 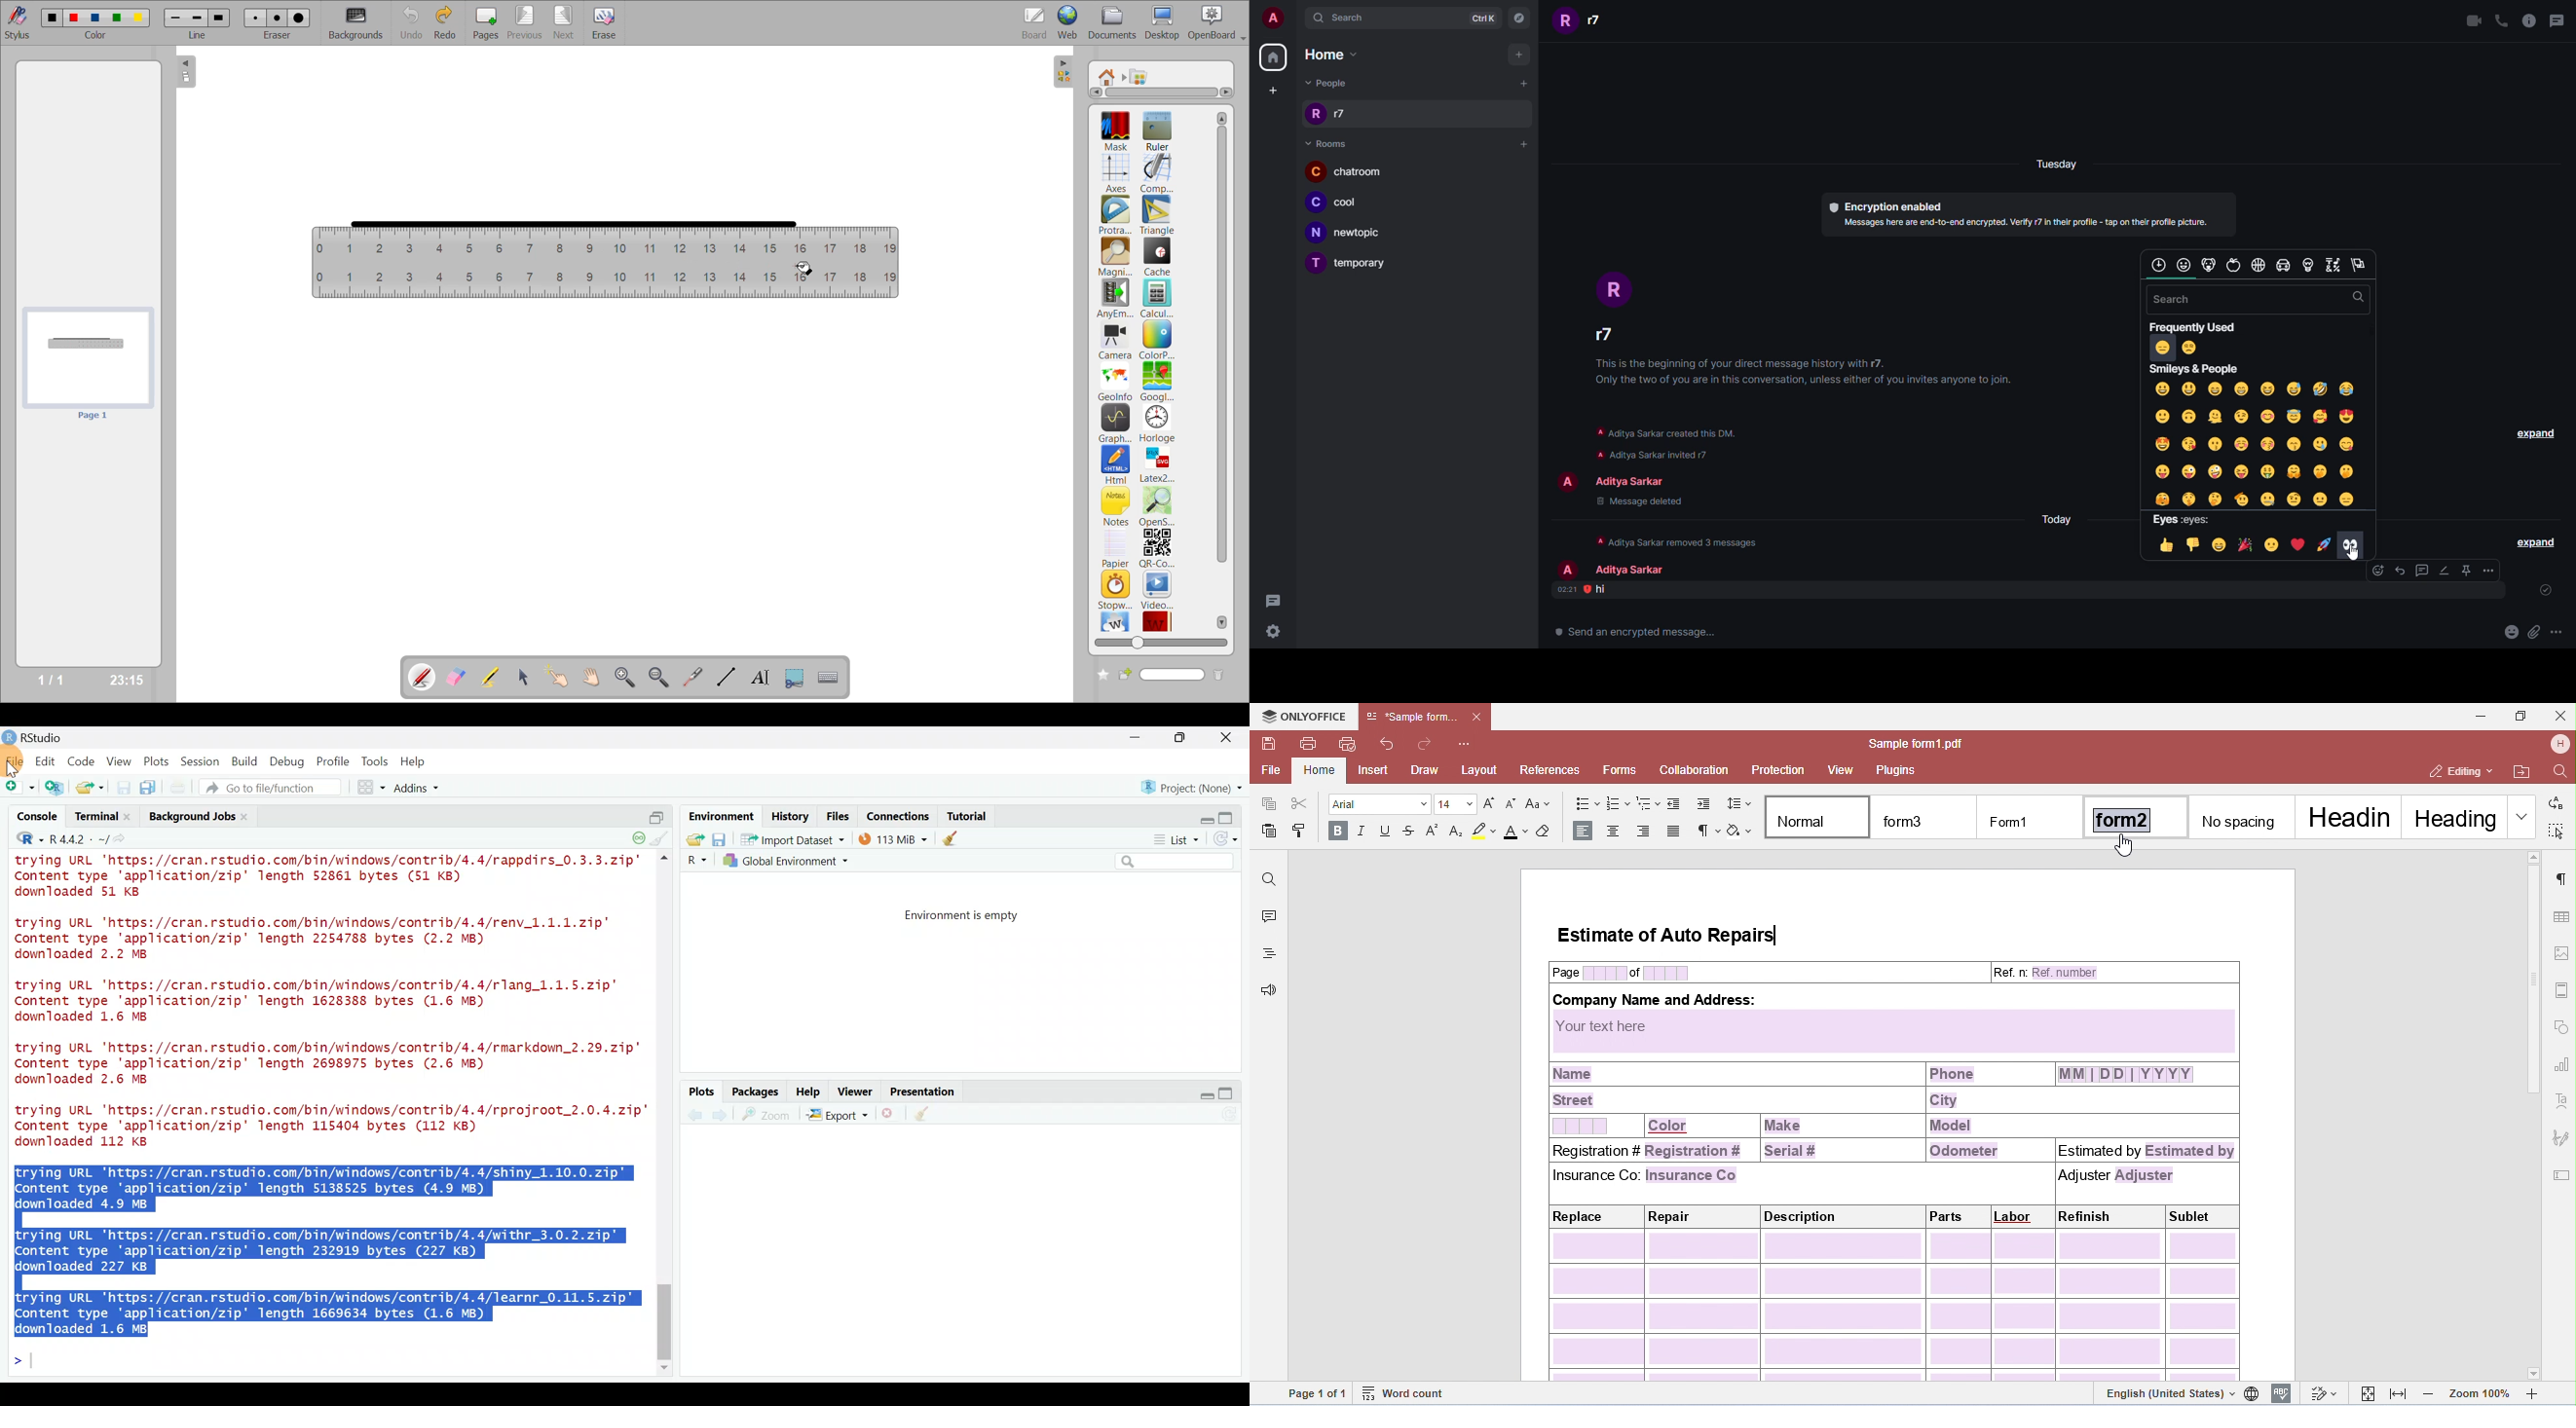 I want to click on Print the current file, so click(x=179, y=788).